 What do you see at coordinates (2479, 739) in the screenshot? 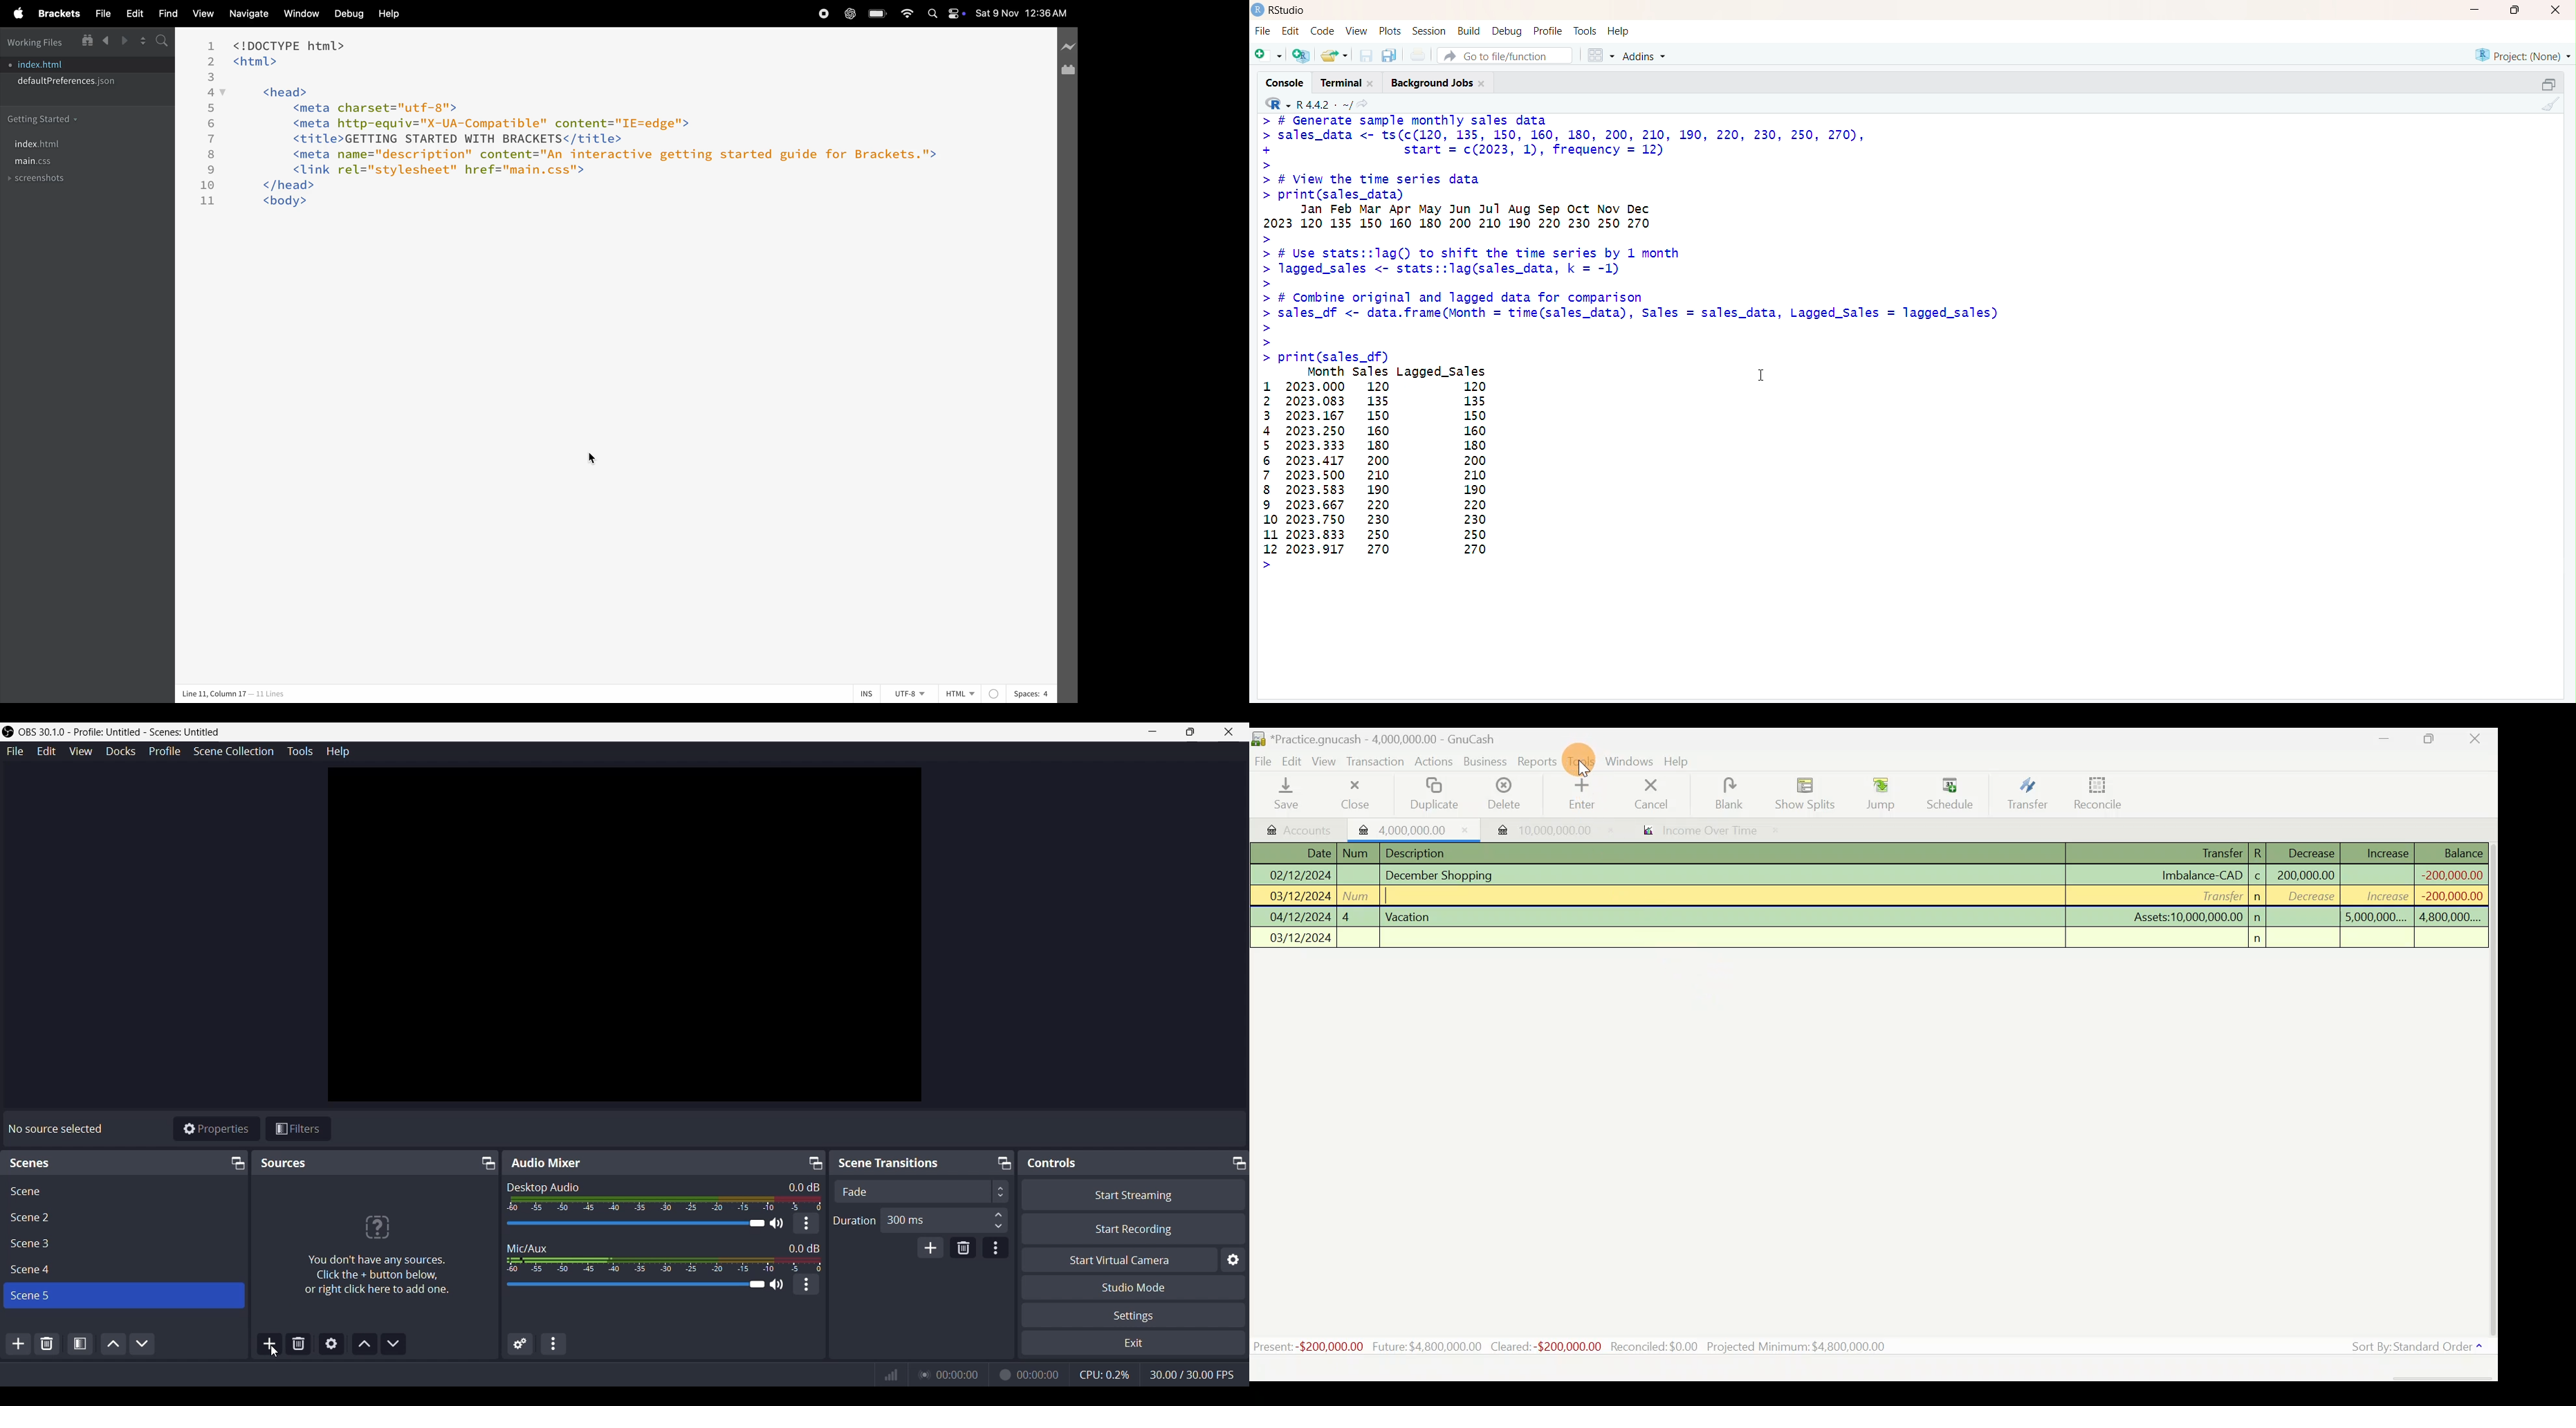
I see `Close` at bounding box center [2479, 739].